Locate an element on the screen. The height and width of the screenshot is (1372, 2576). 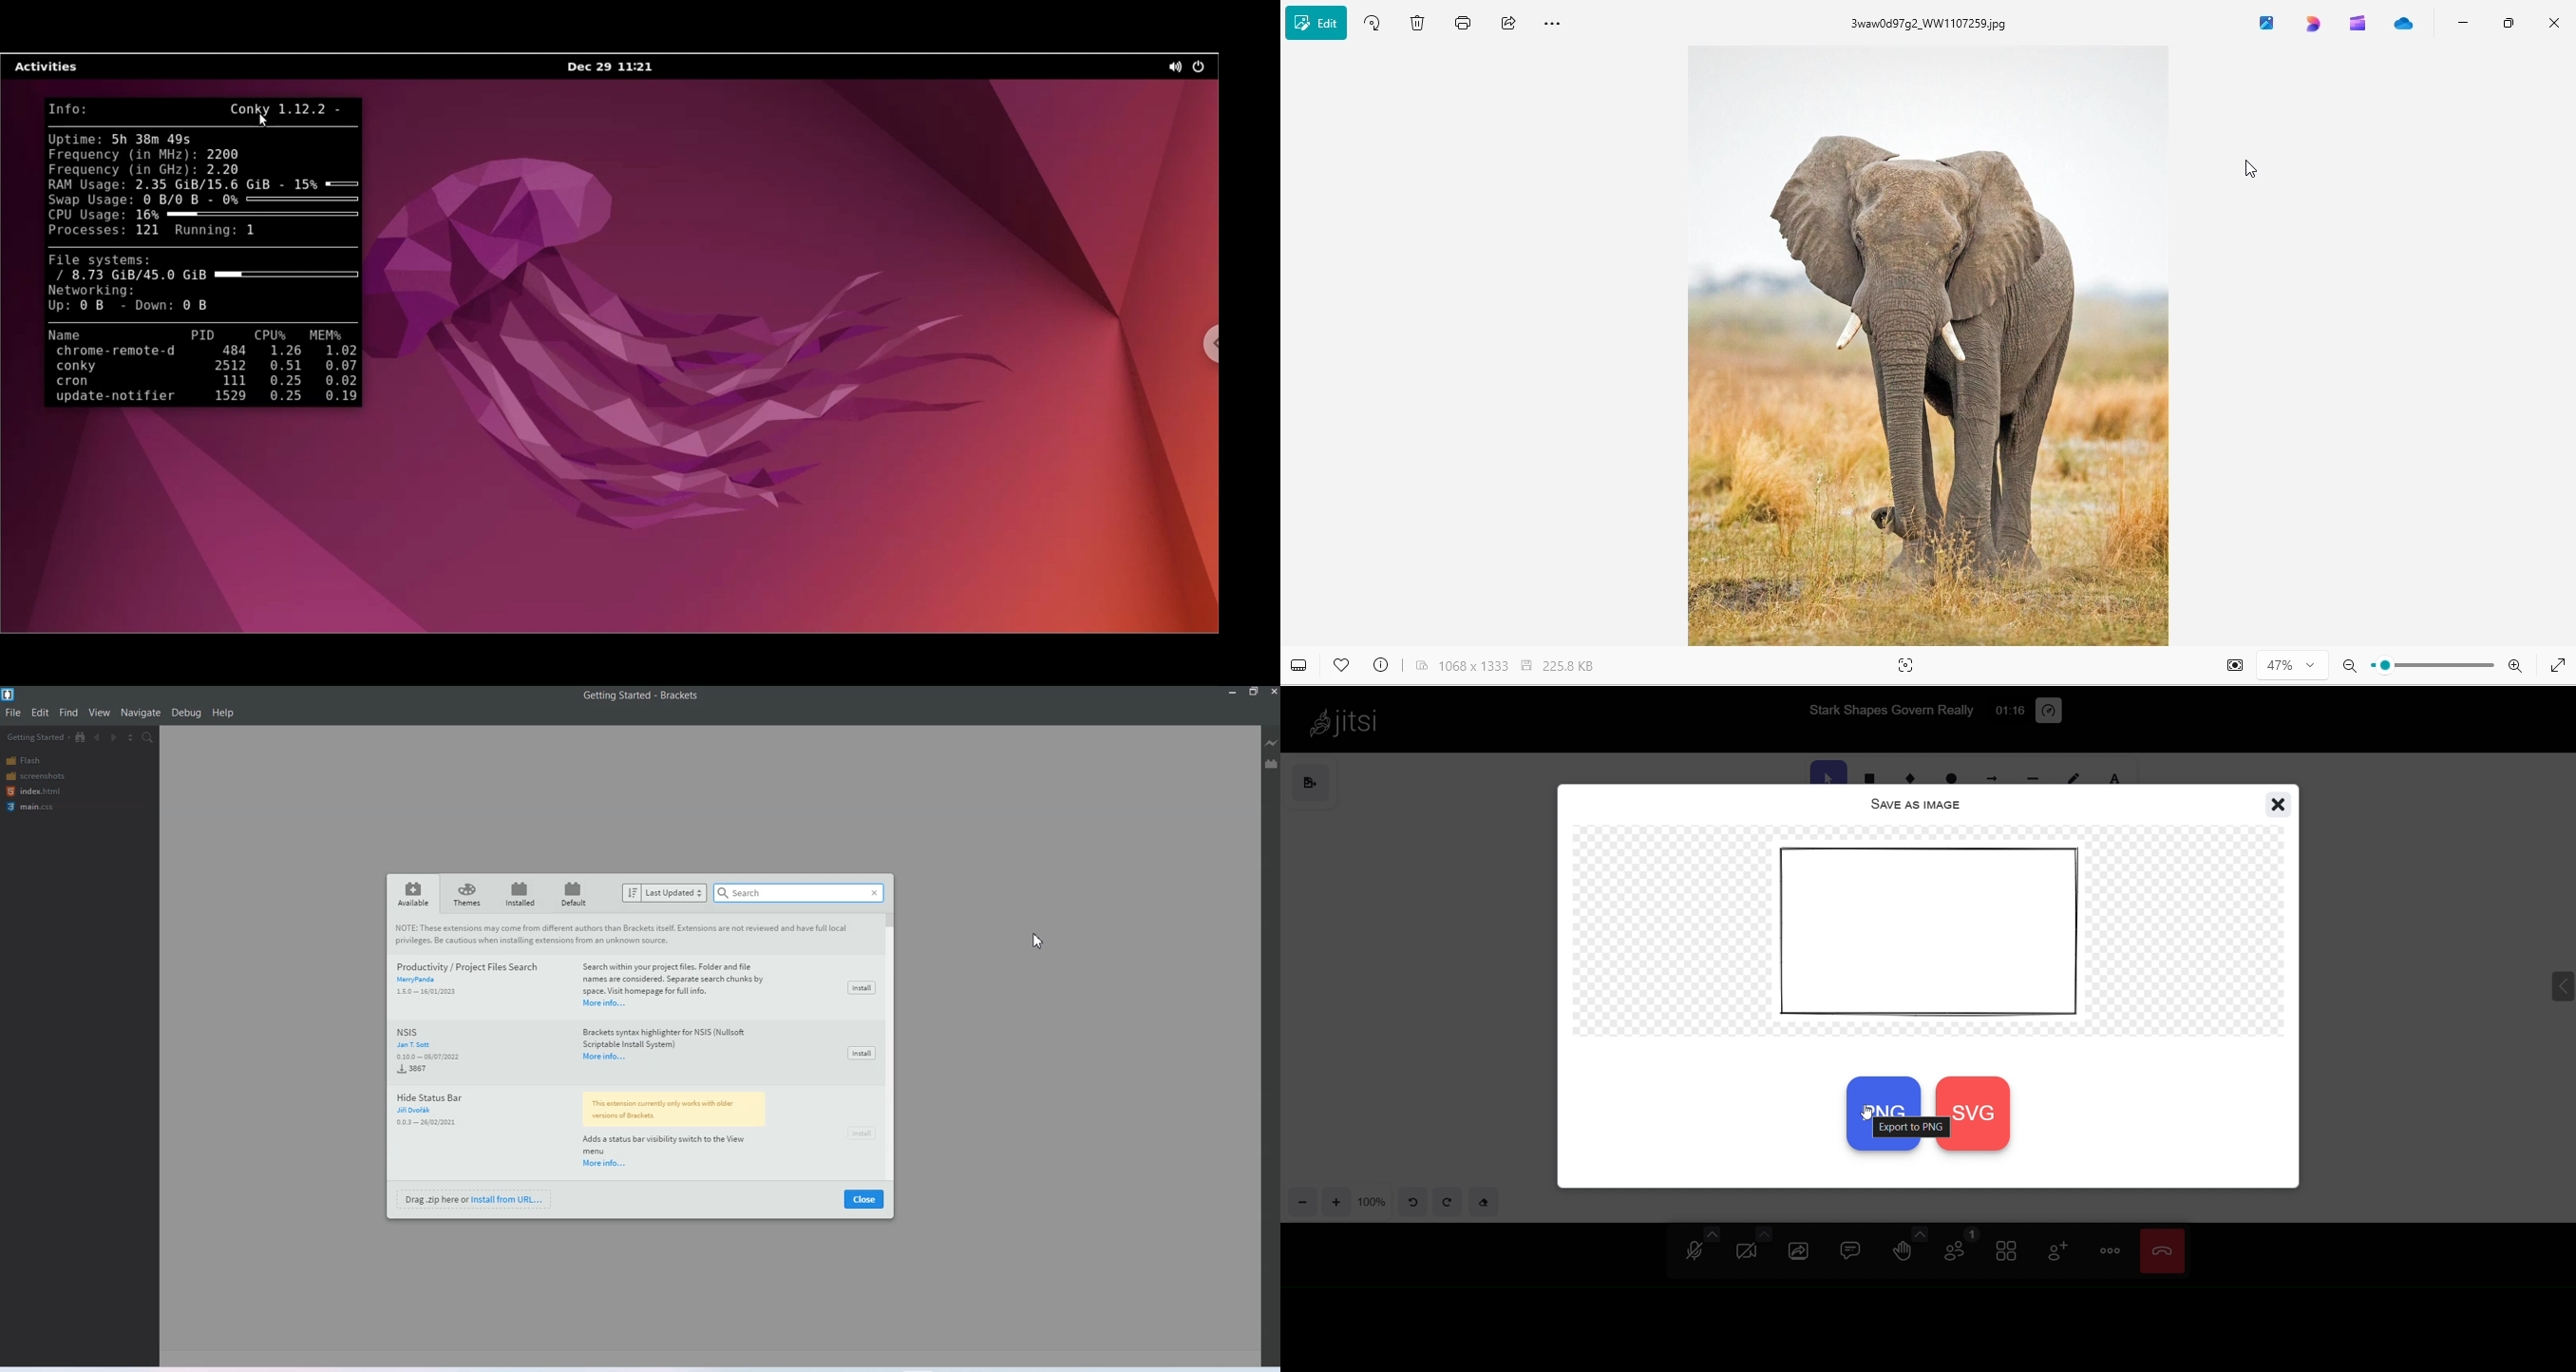
one drive is located at coordinates (2405, 23).